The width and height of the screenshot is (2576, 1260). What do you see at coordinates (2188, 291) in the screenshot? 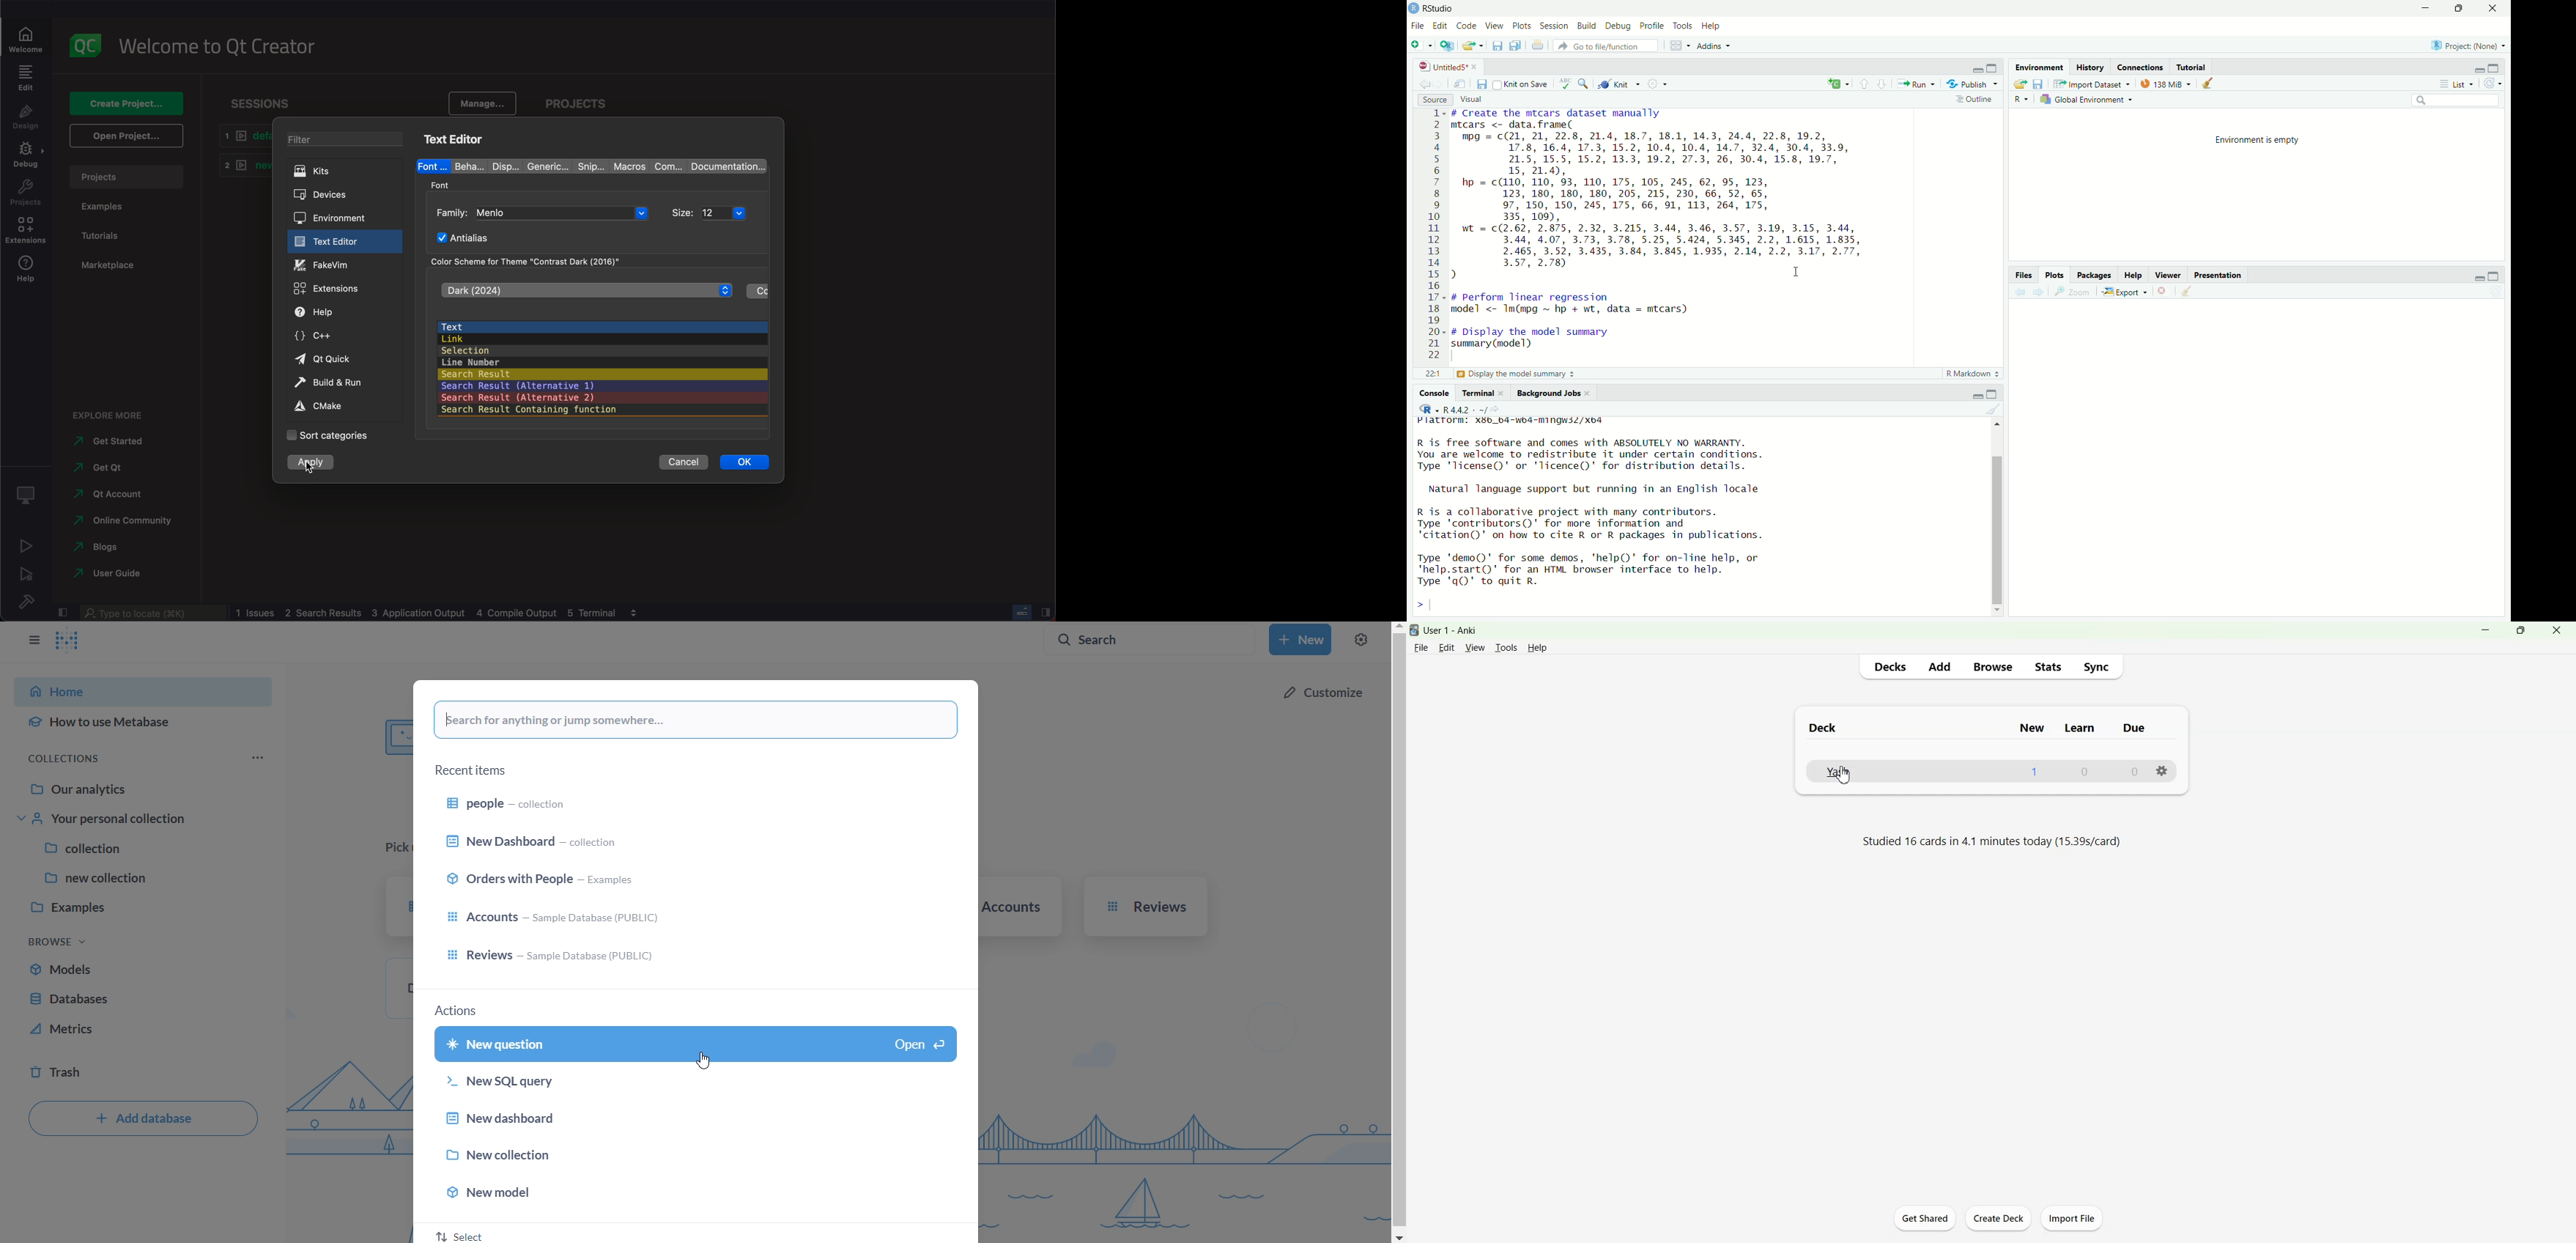
I see `clear all plots` at bounding box center [2188, 291].